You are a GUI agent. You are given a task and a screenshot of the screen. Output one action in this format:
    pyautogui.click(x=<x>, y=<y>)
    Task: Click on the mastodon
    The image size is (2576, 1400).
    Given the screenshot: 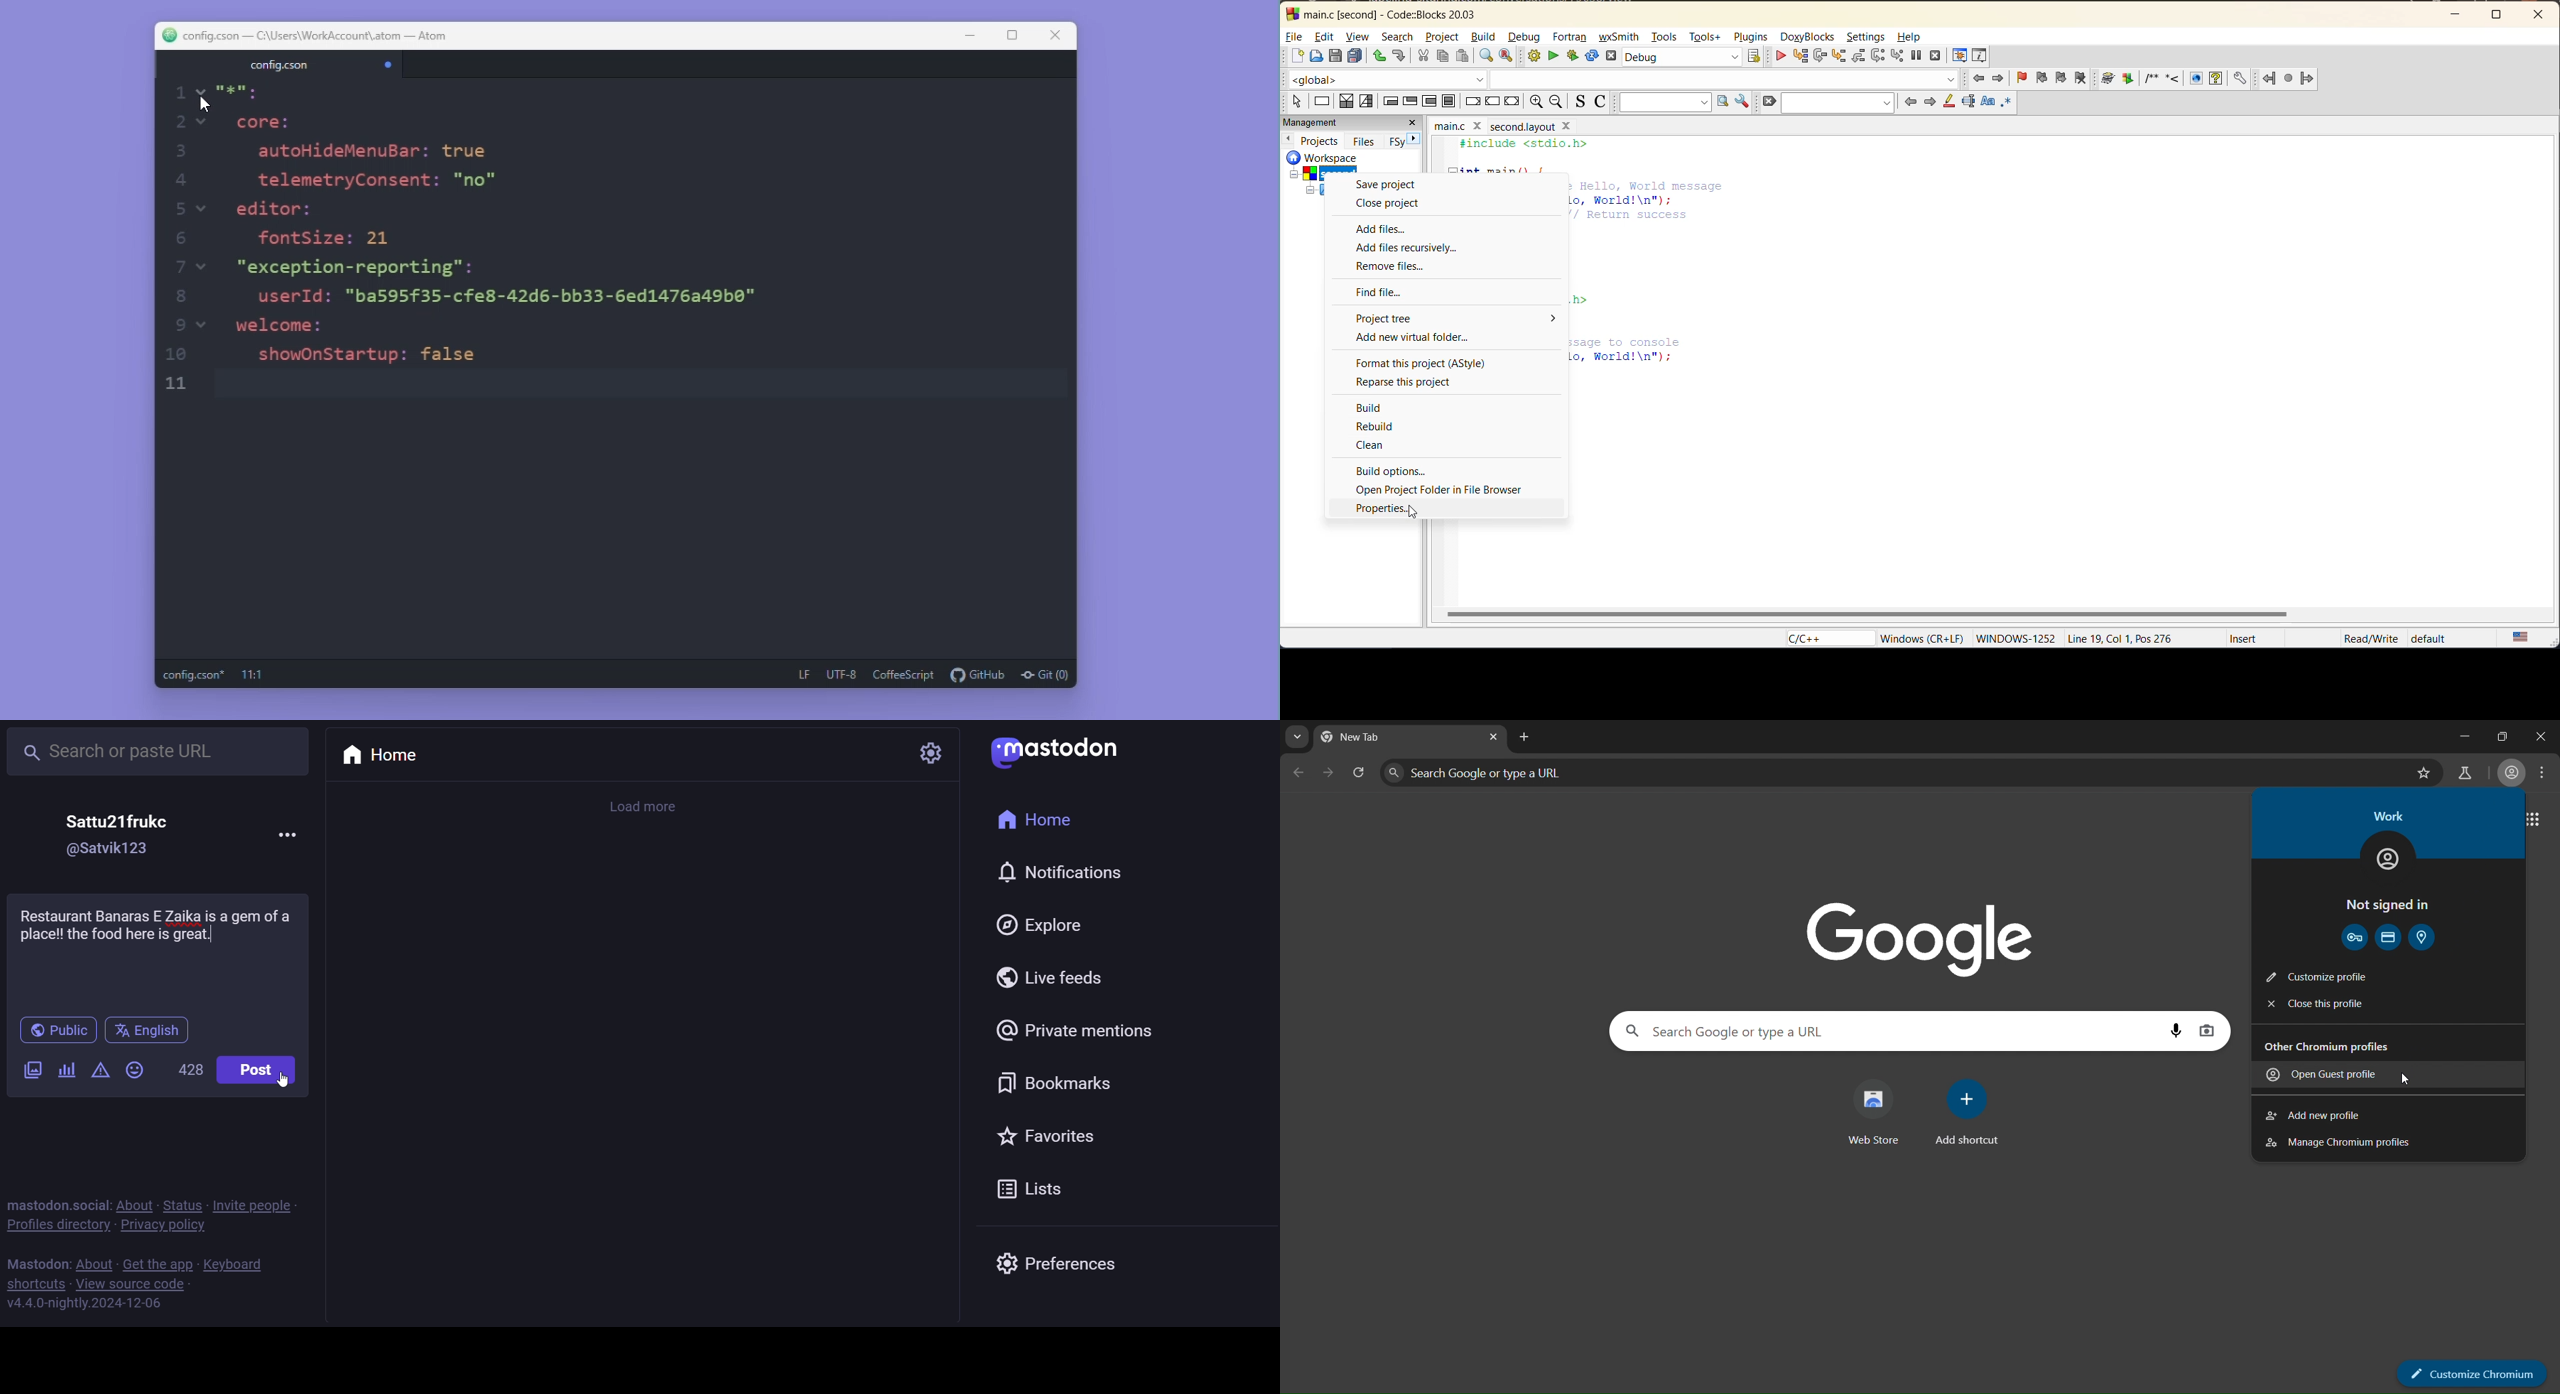 What is the action you would take?
    pyautogui.click(x=37, y=1263)
    